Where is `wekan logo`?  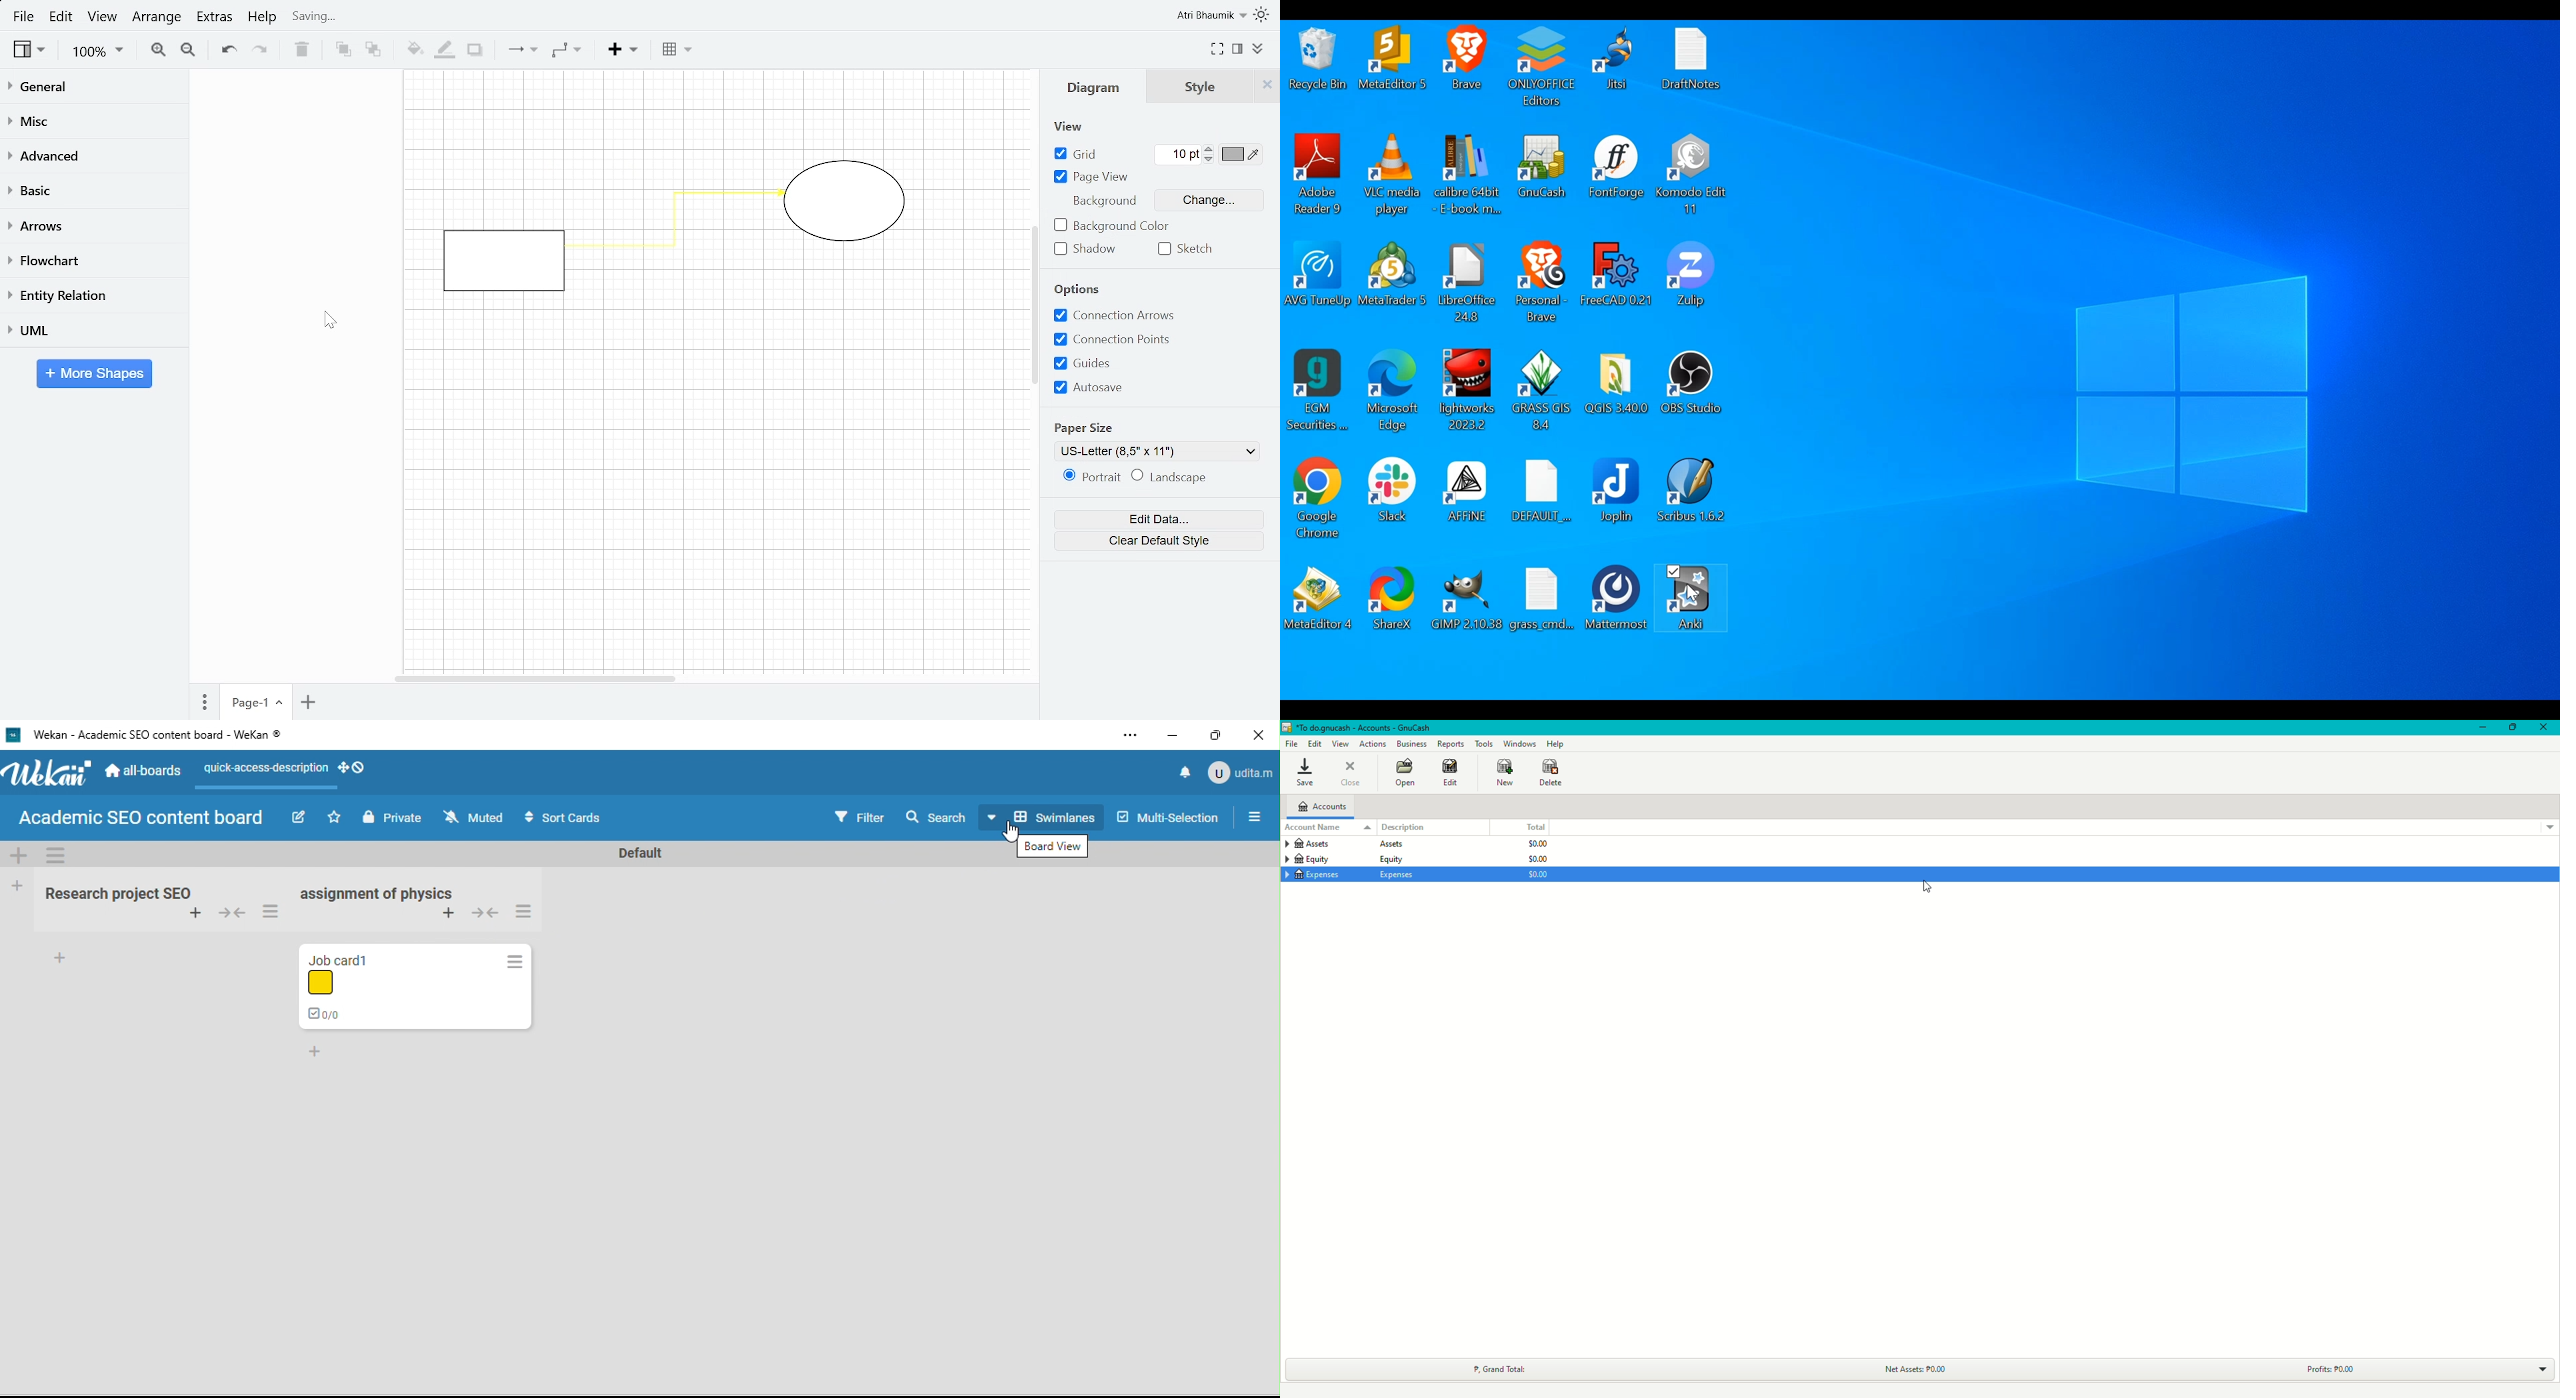 wekan logo is located at coordinates (47, 775).